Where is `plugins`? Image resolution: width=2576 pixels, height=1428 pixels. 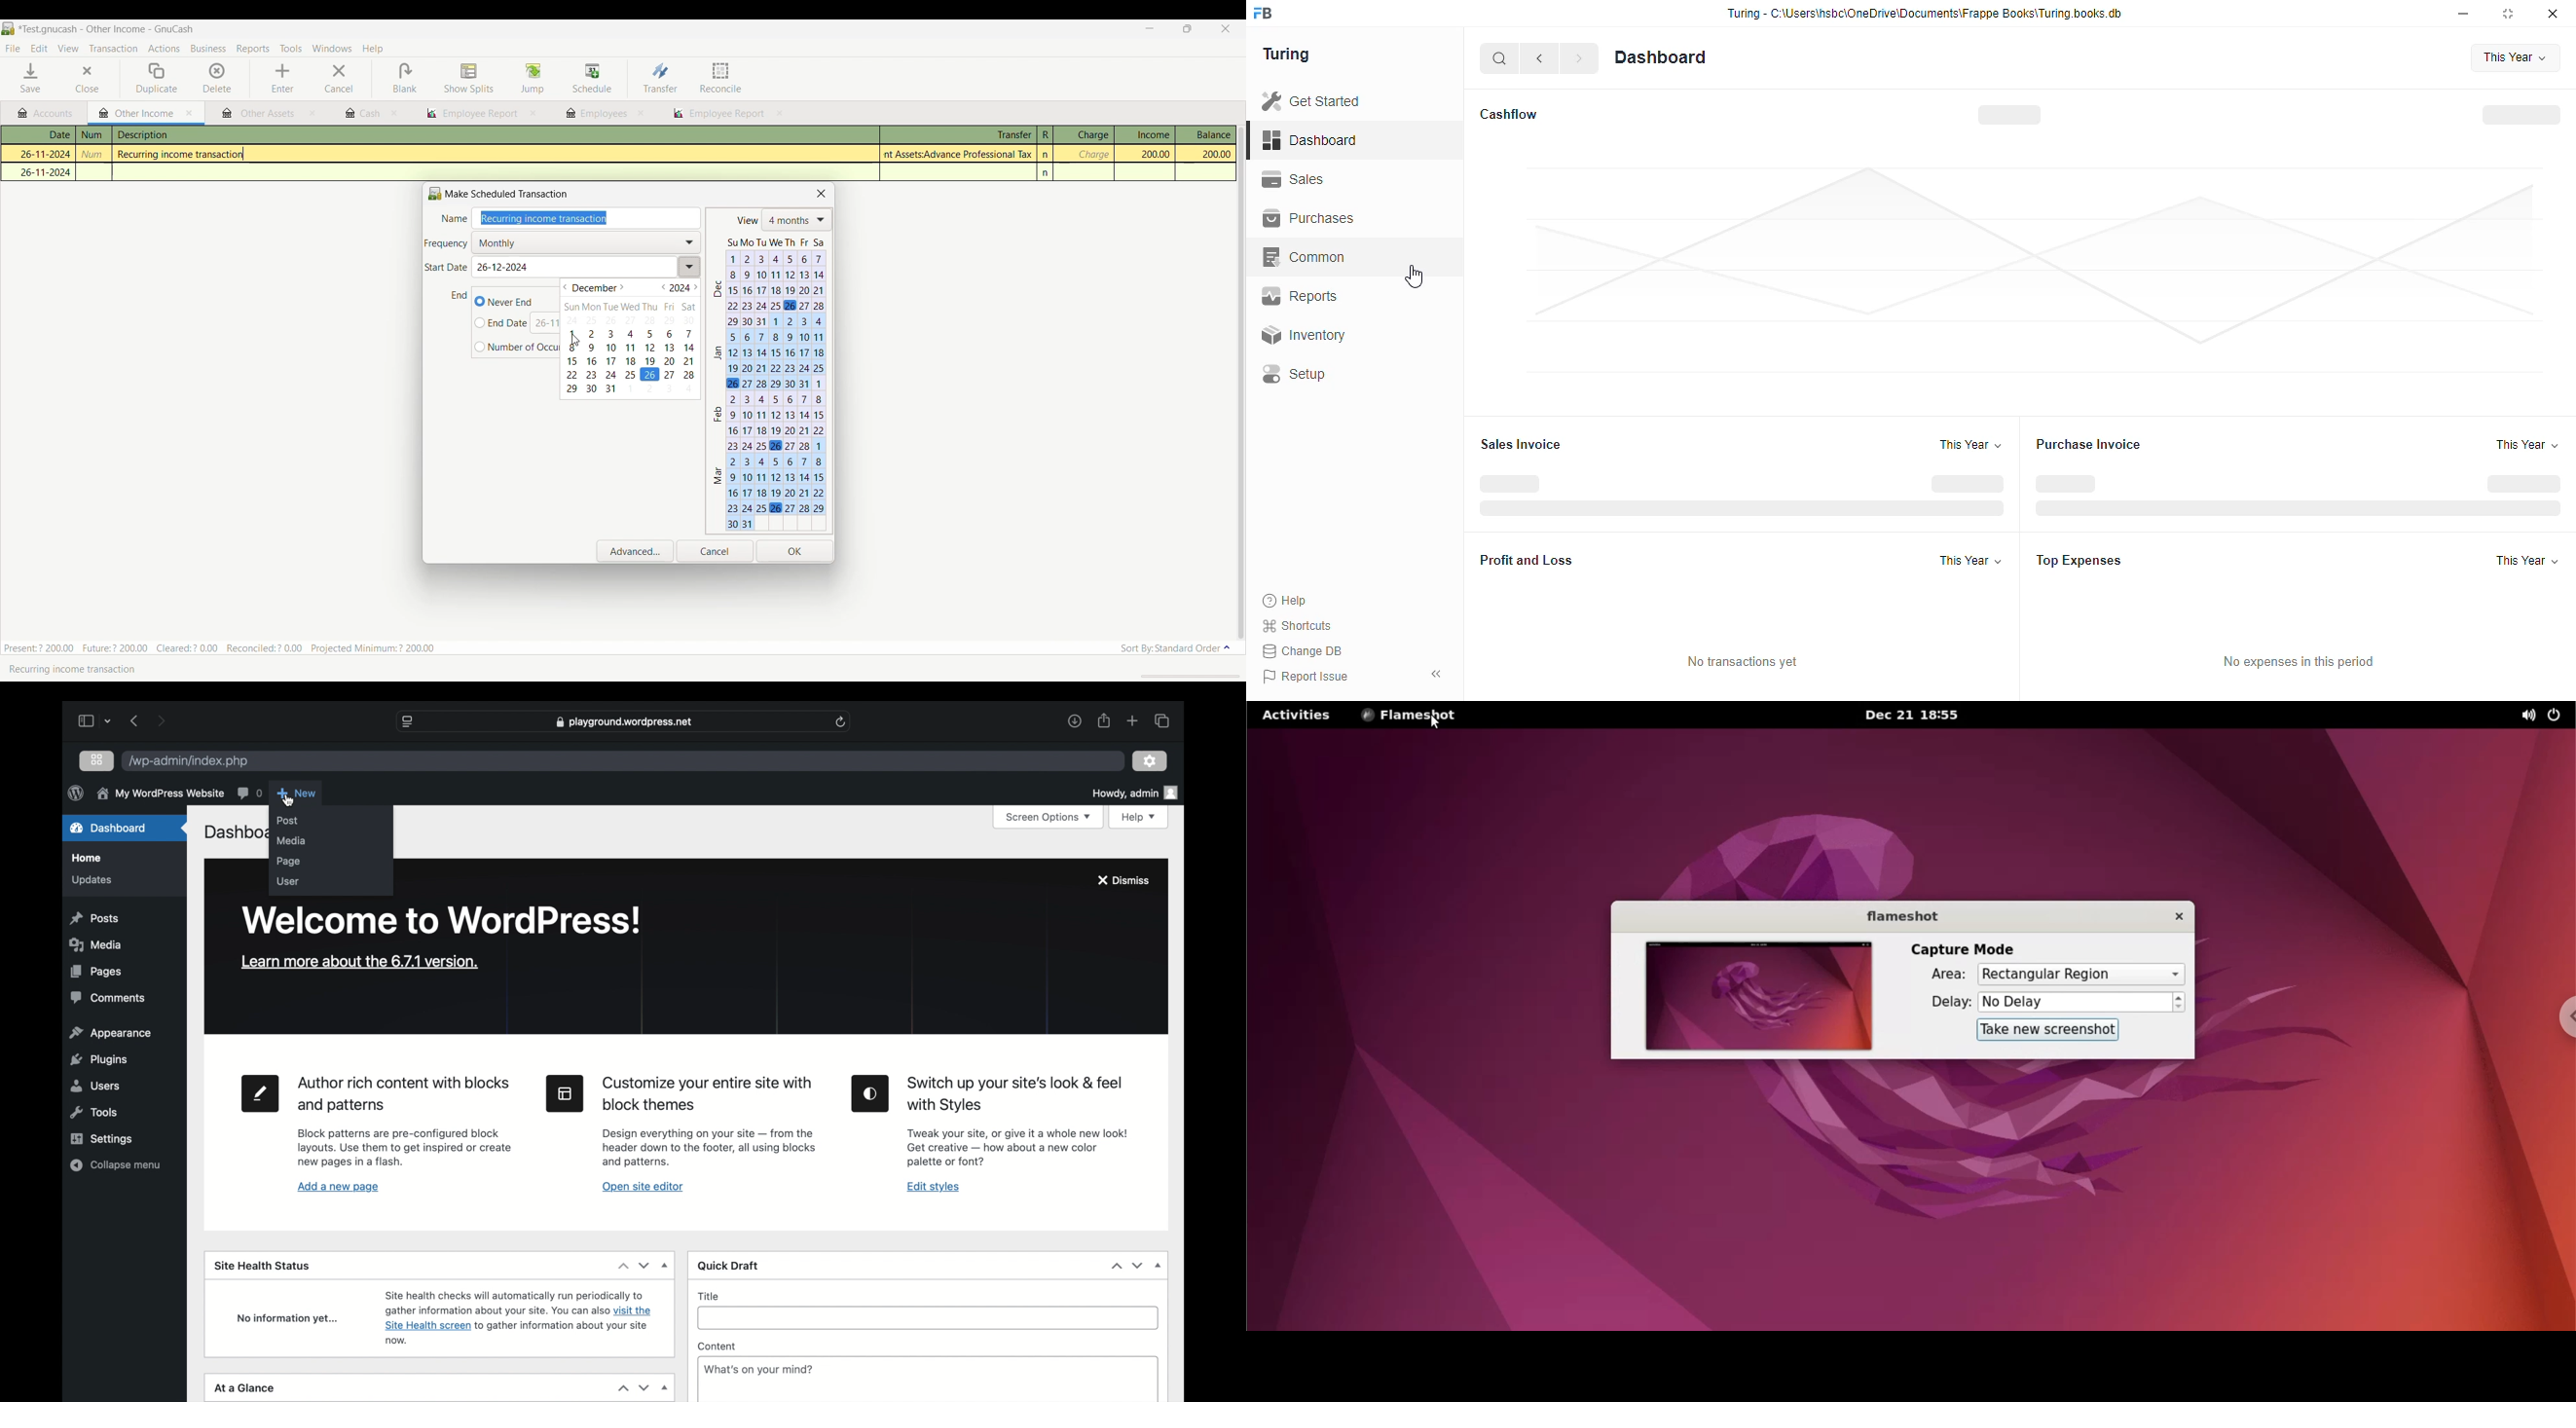 plugins is located at coordinates (98, 1060).